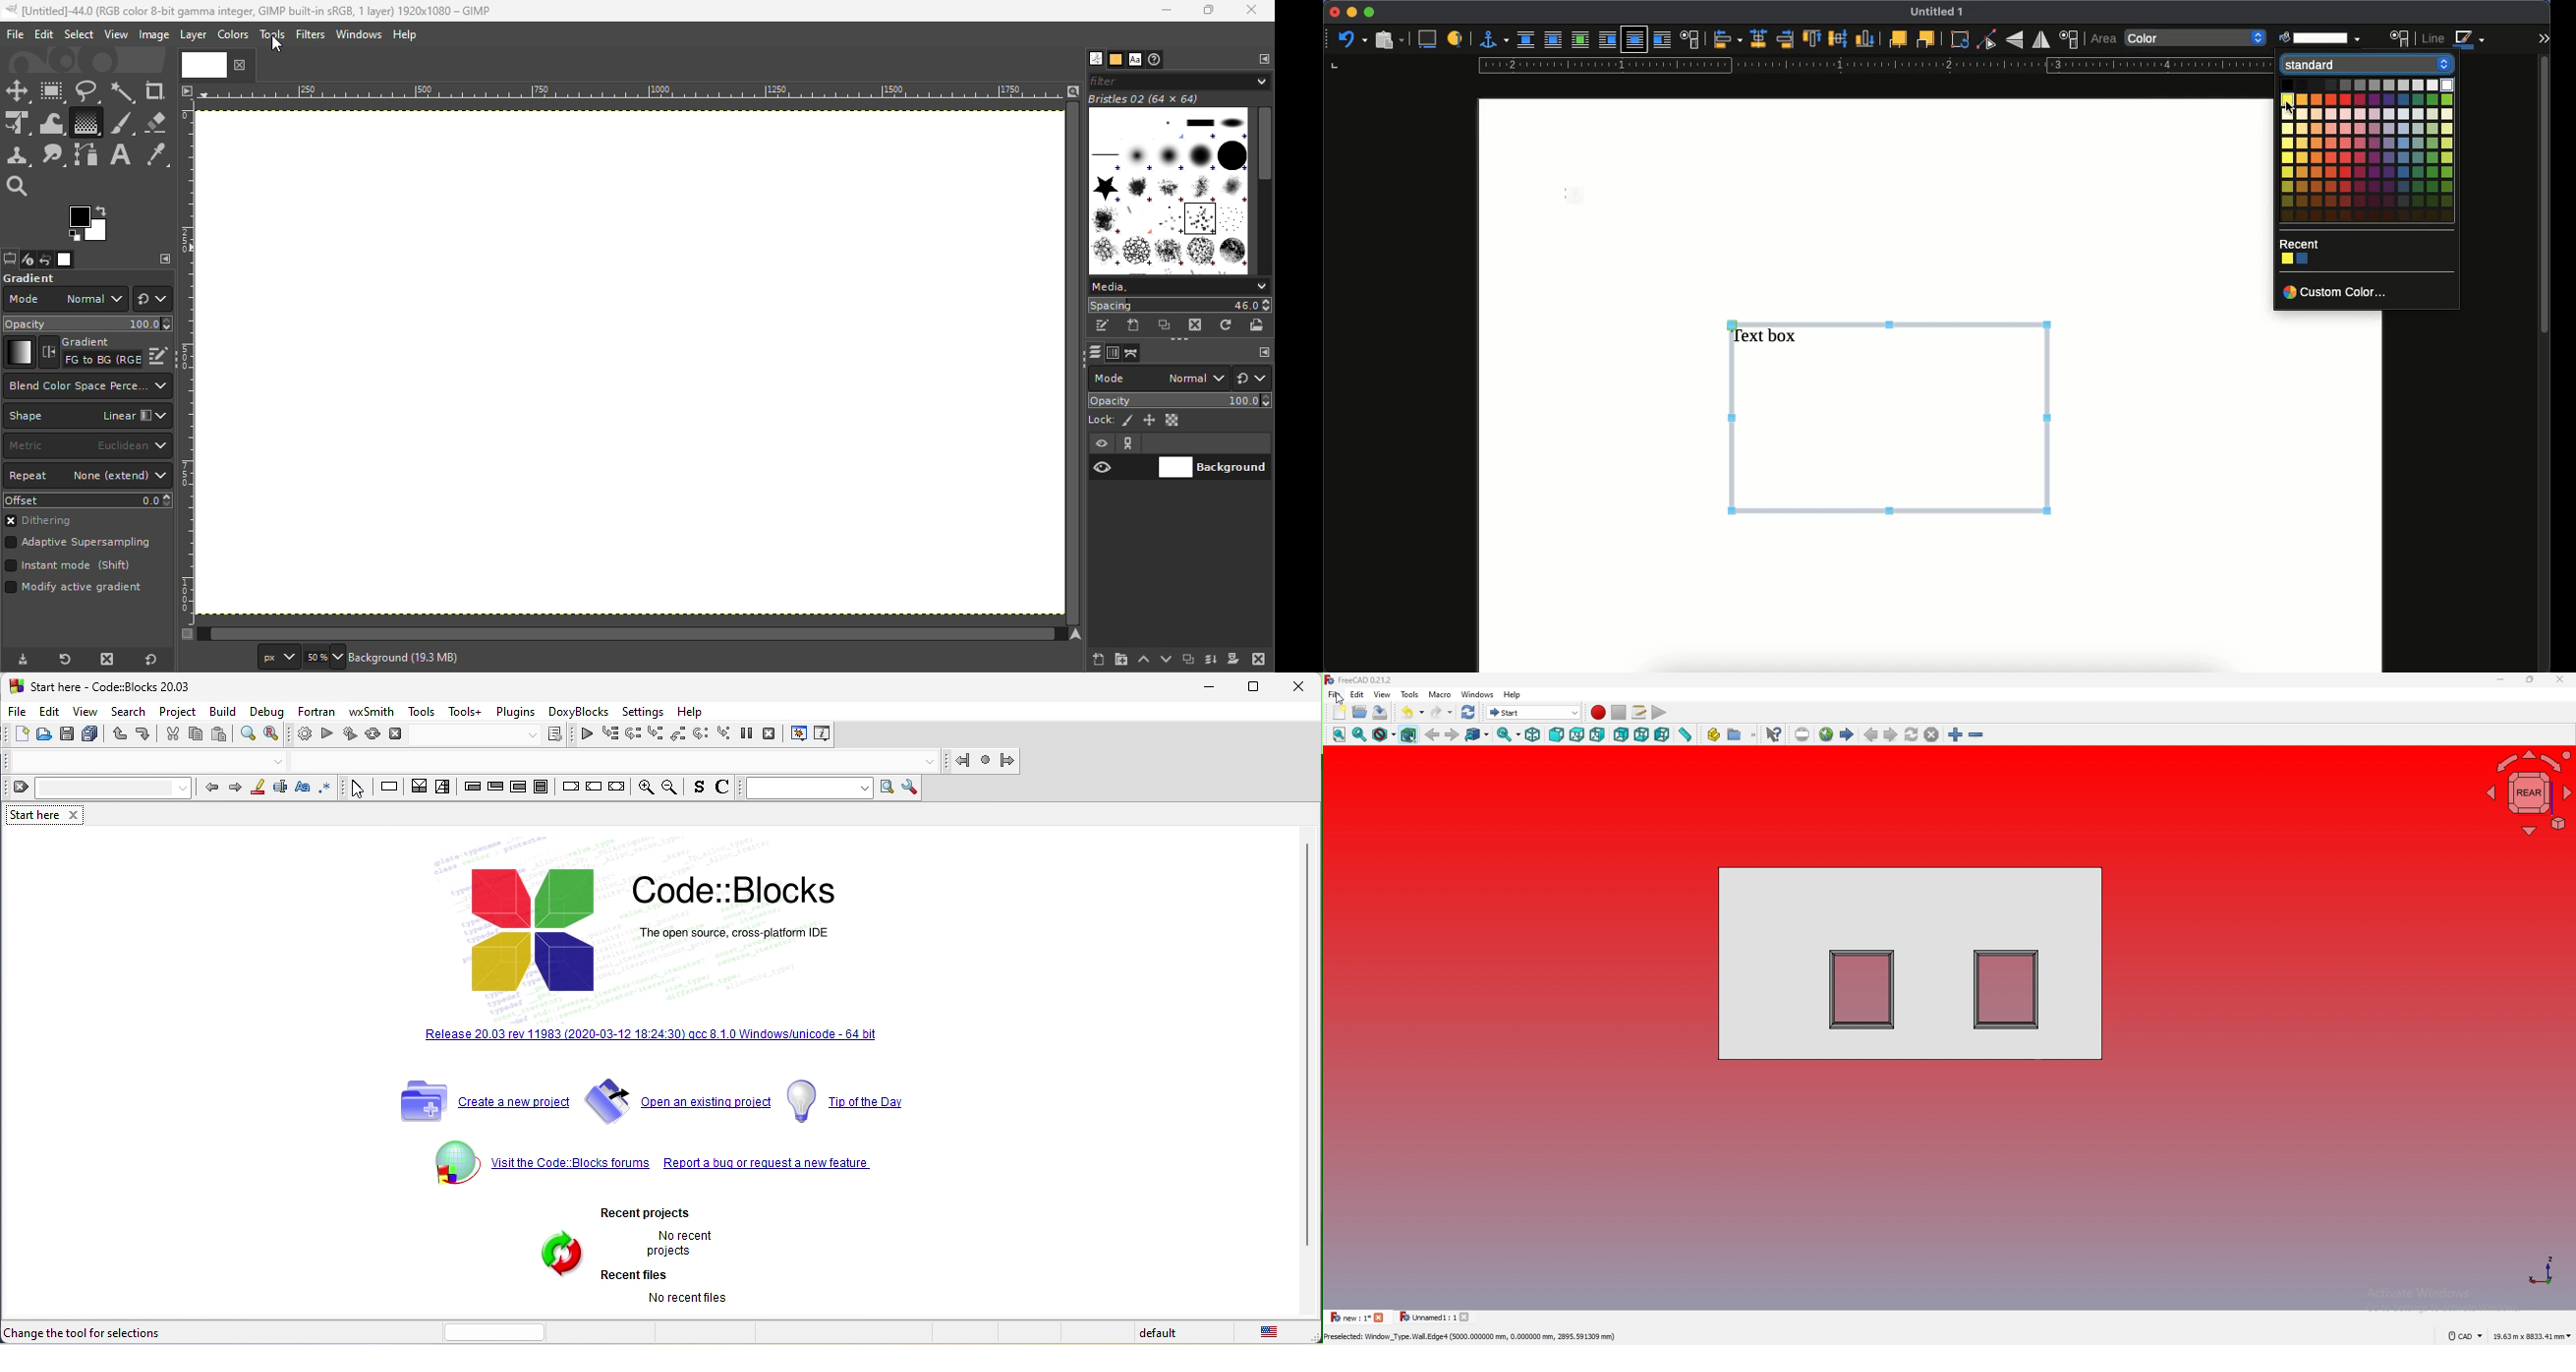 This screenshot has width=2576, height=1372. Describe the element at coordinates (77, 591) in the screenshot. I see `Mode active gradient` at that location.